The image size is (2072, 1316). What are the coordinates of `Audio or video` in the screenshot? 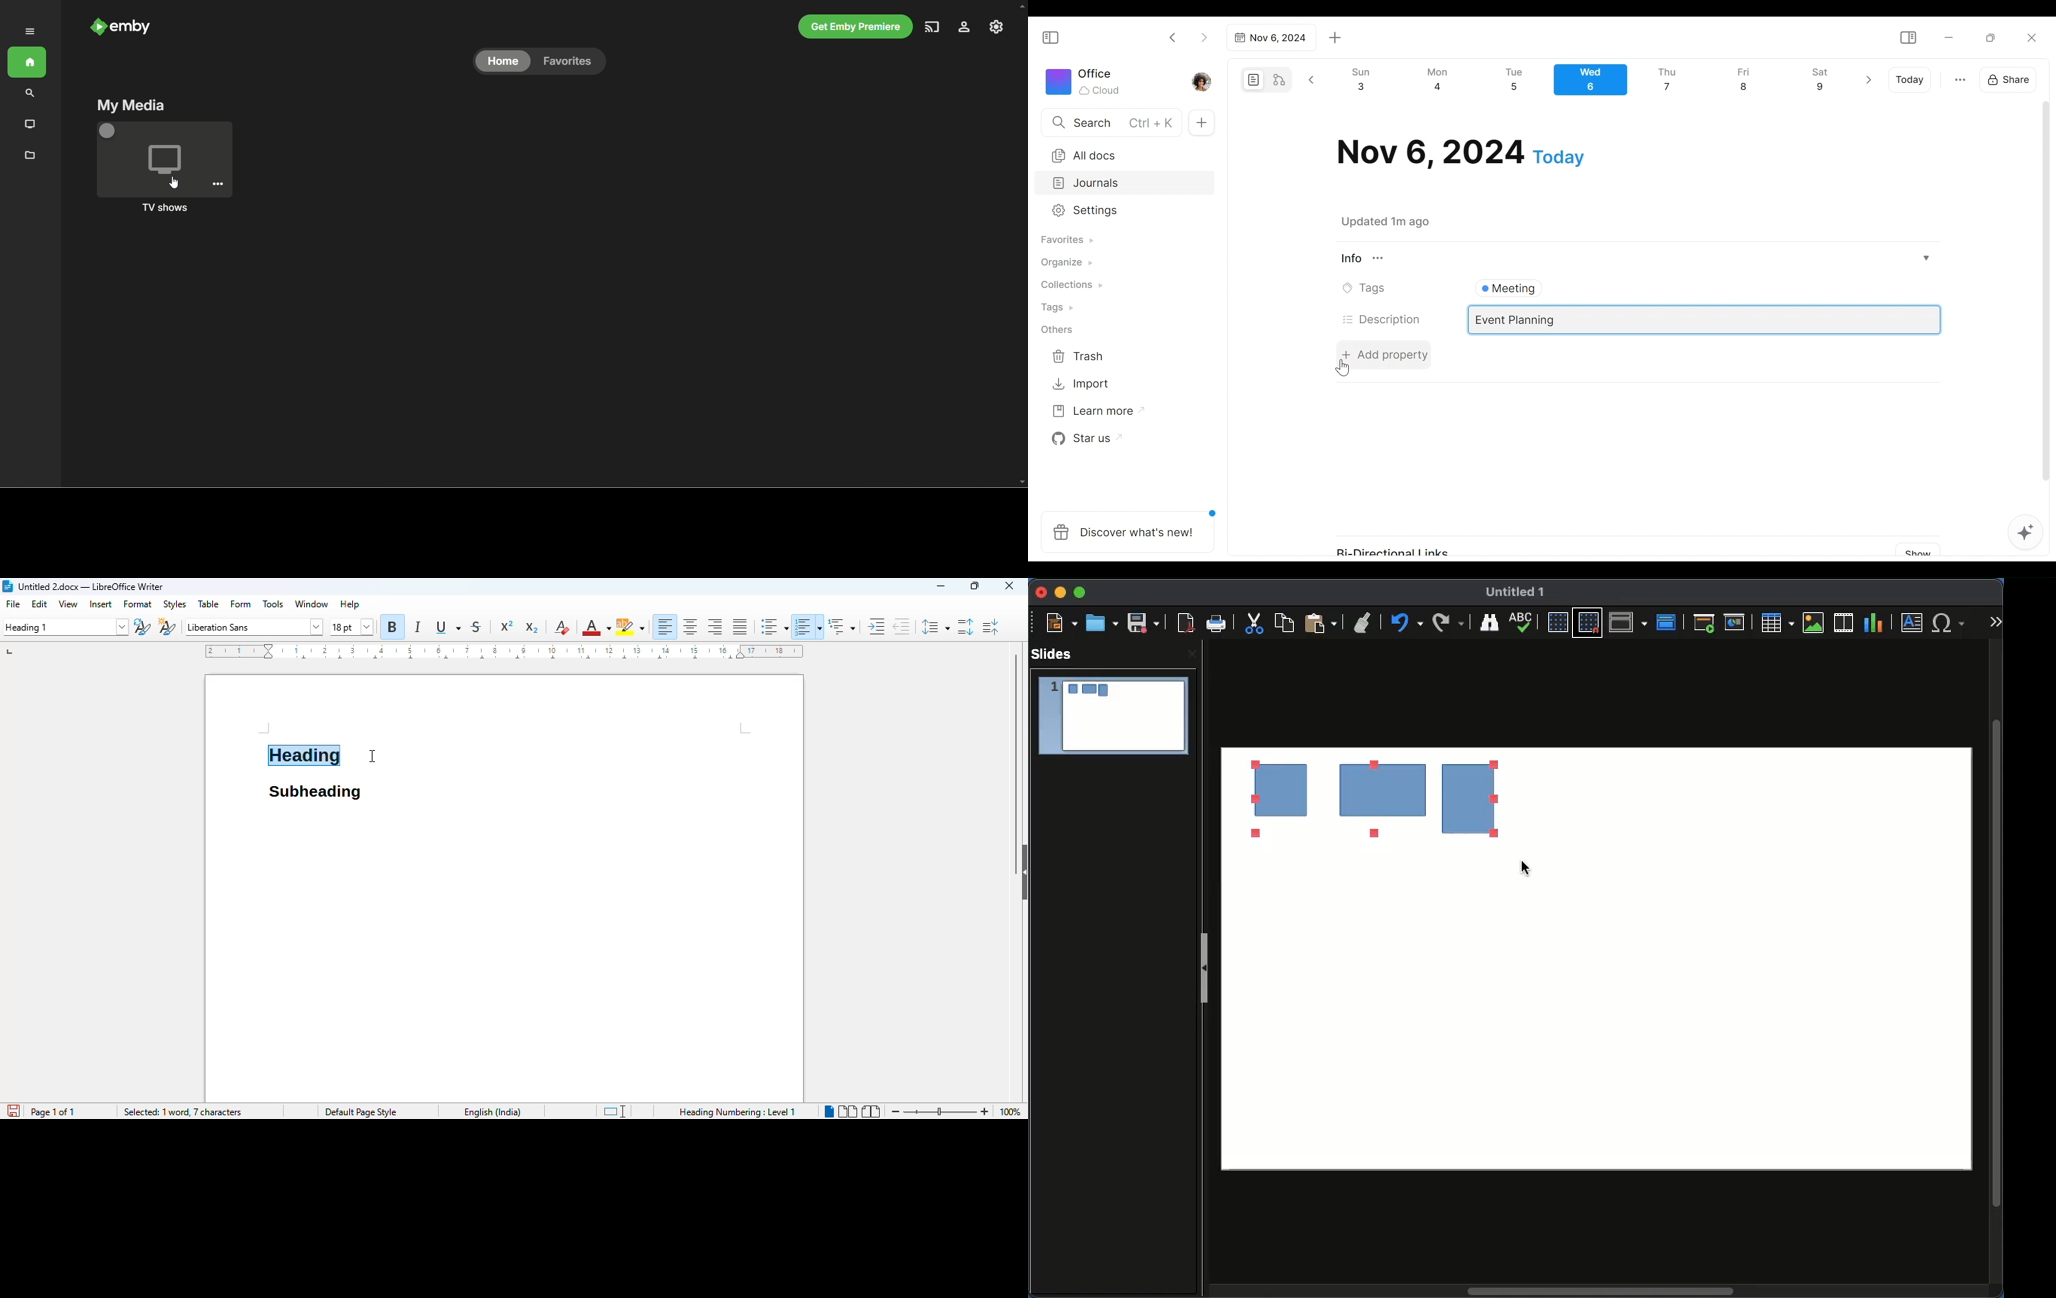 It's located at (1845, 623).